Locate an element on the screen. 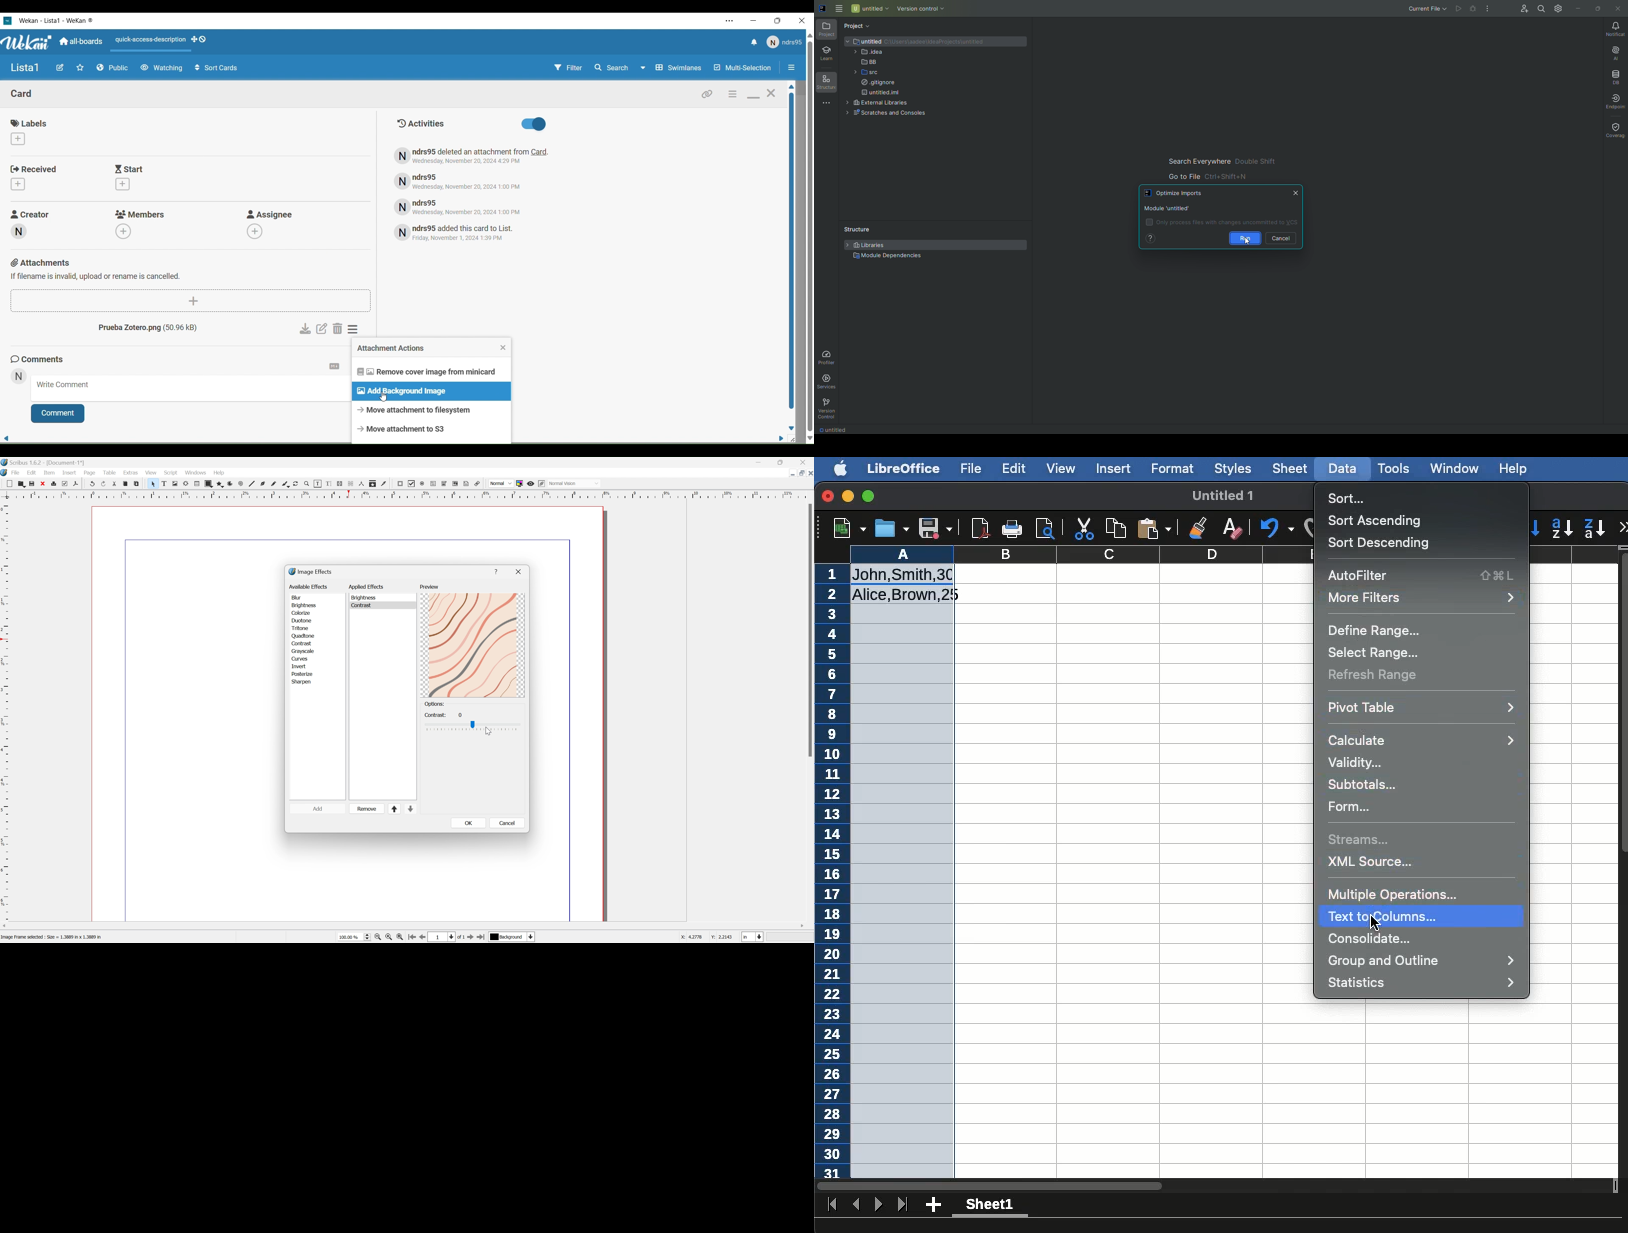 Image resolution: width=1652 pixels, height=1260 pixels. Image Frame selected : Size = 1.3889 in x 1.3889 in is located at coordinates (52, 938).